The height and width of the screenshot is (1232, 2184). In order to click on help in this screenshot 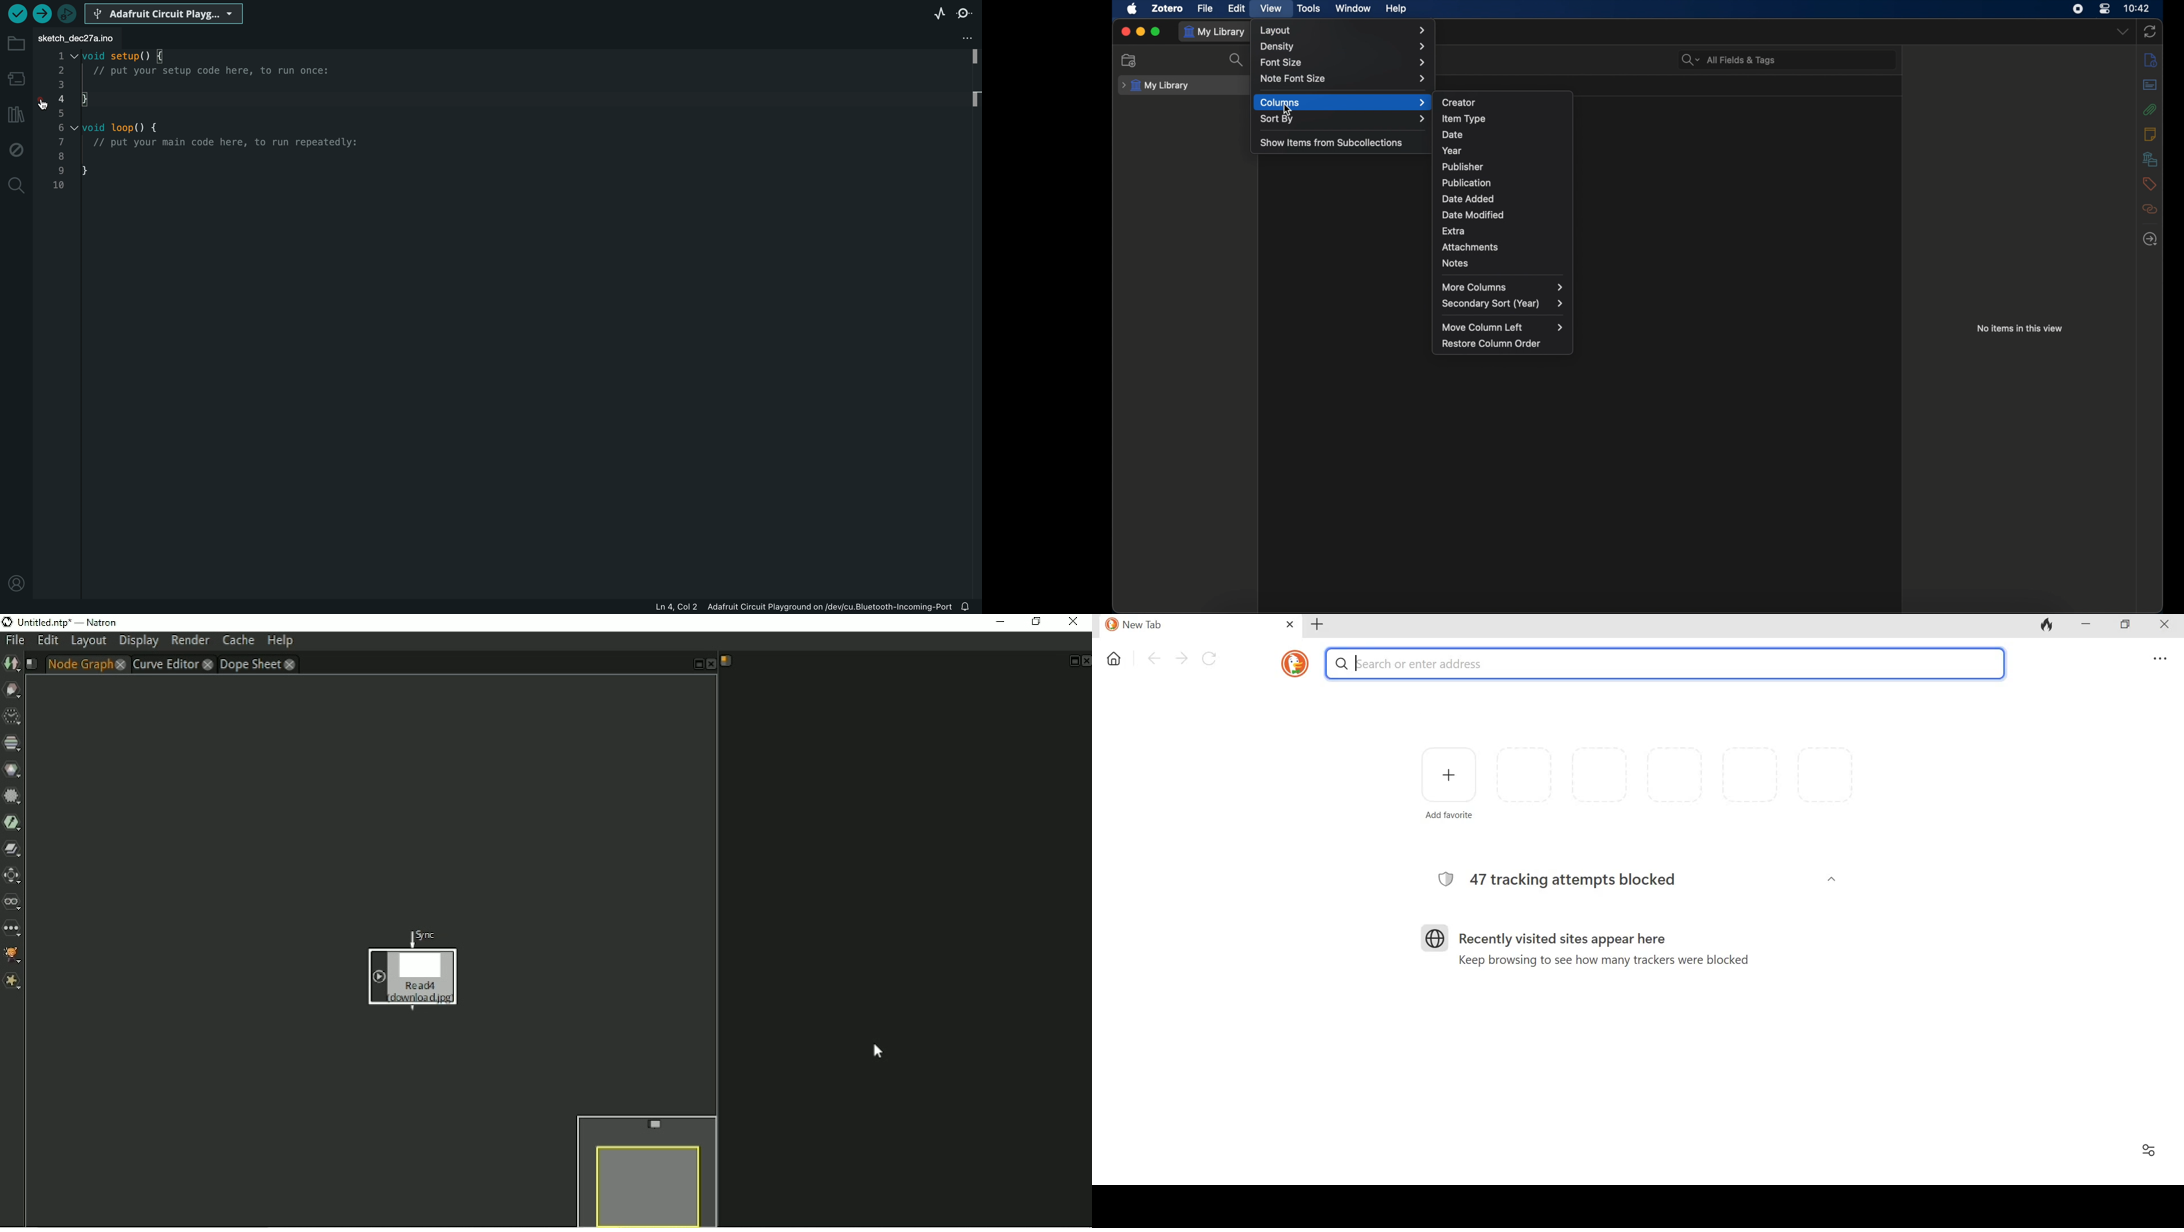, I will do `click(1397, 9)`.